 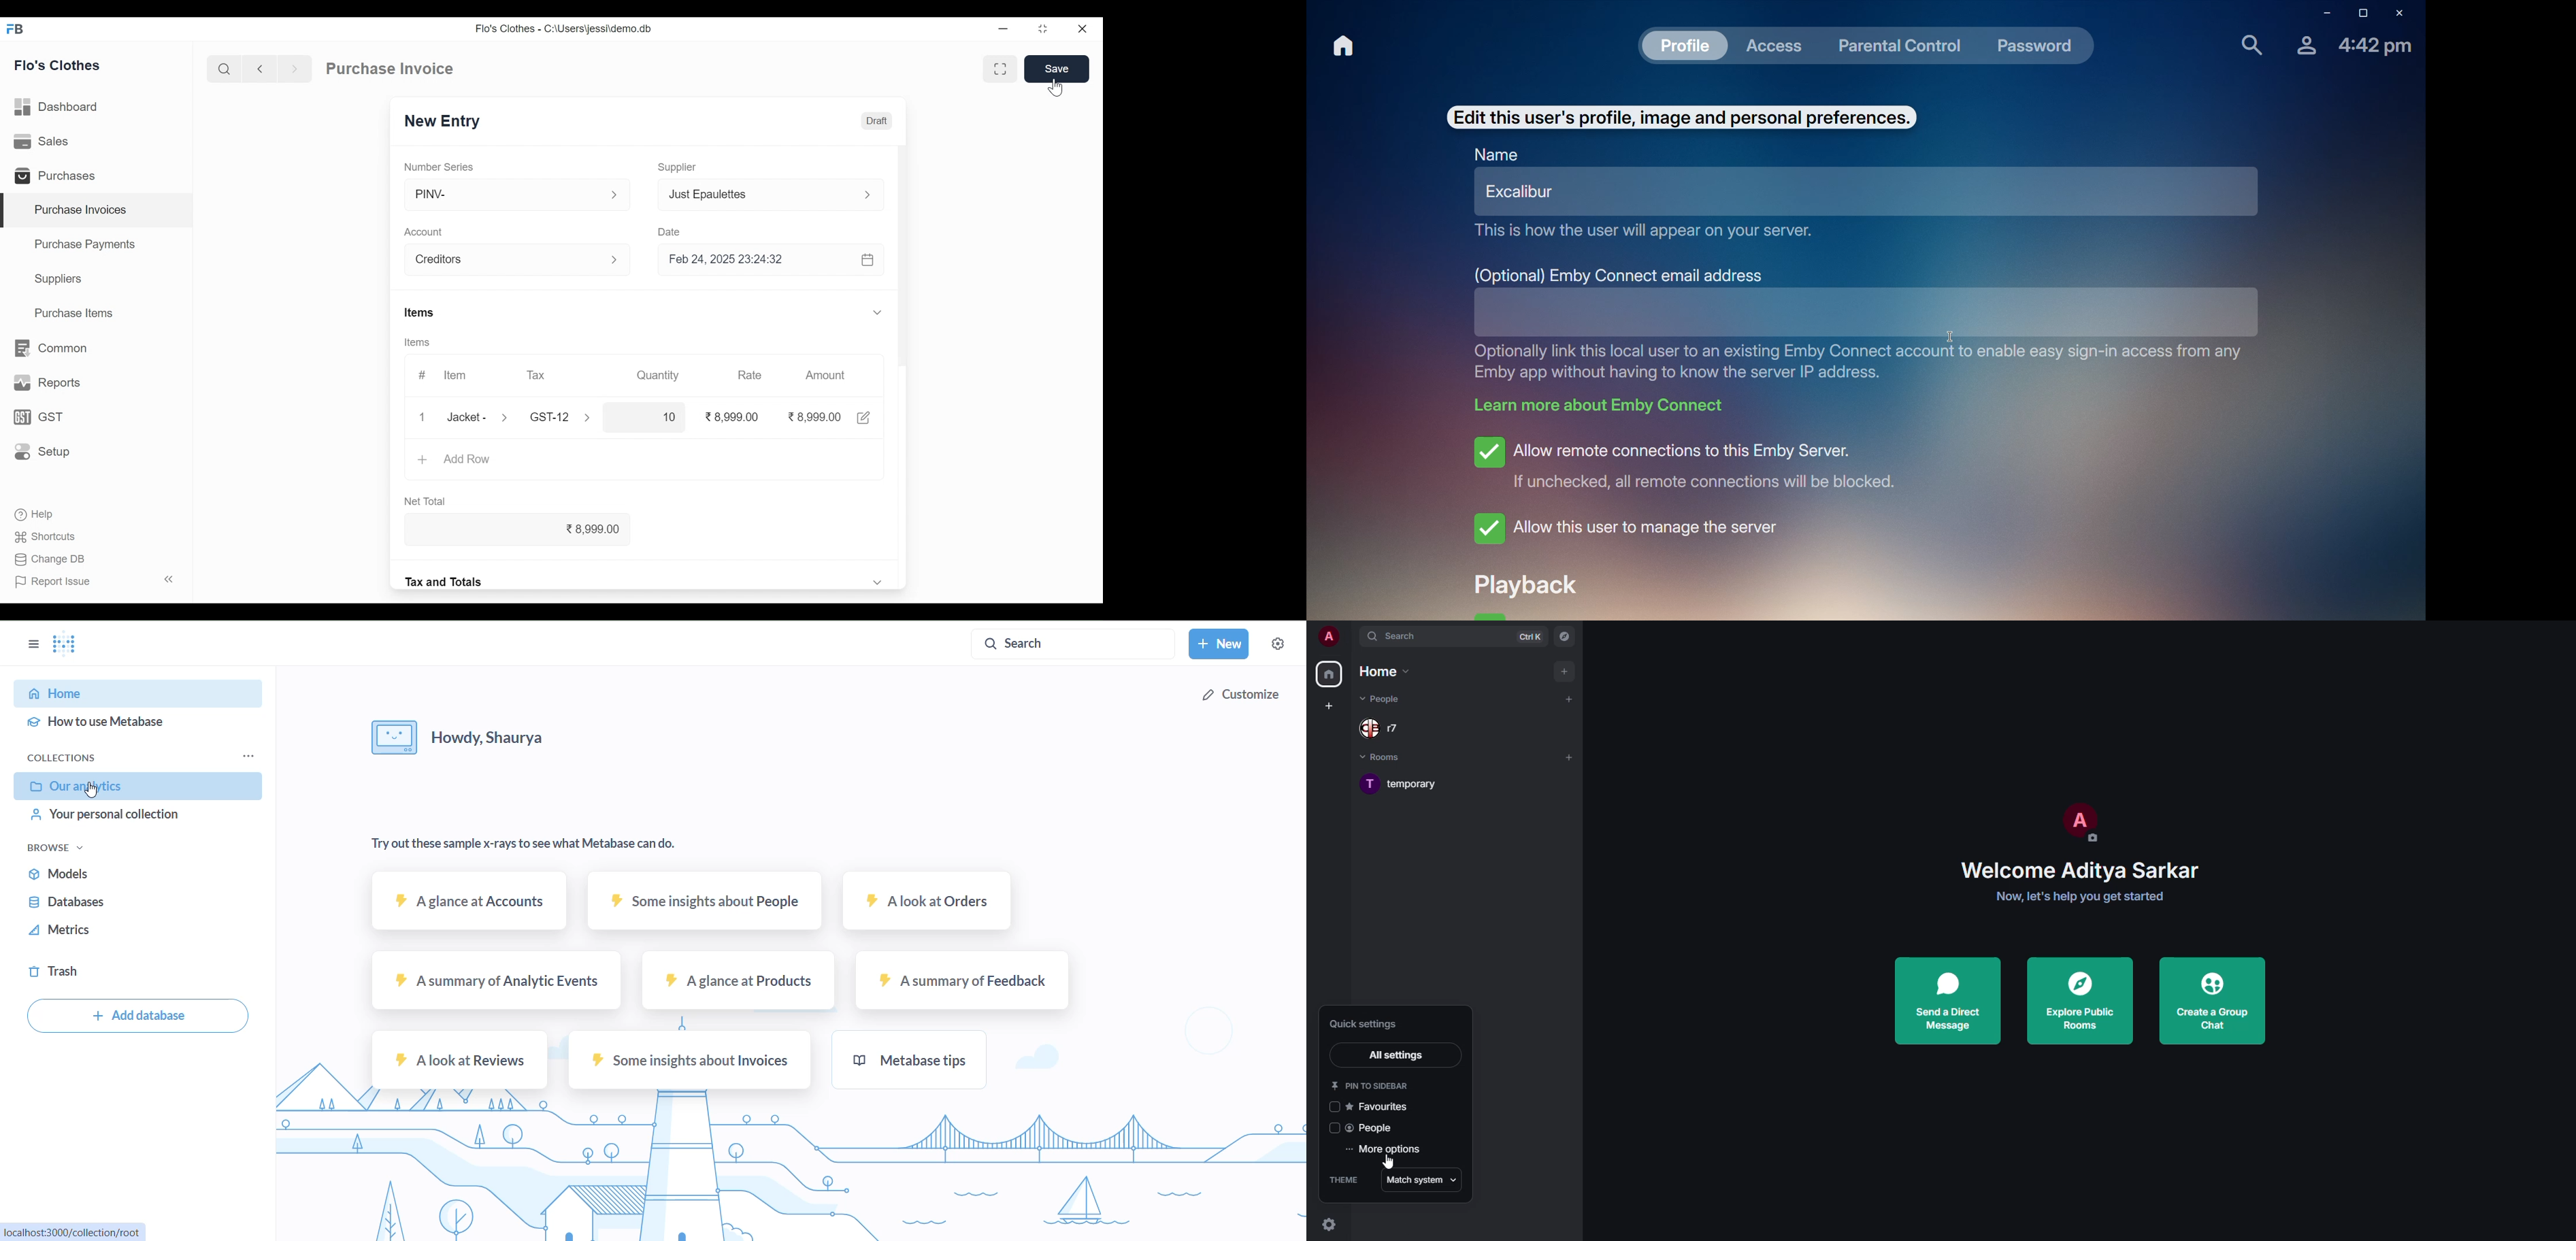 What do you see at coordinates (877, 120) in the screenshot?
I see `Draft` at bounding box center [877, 120].